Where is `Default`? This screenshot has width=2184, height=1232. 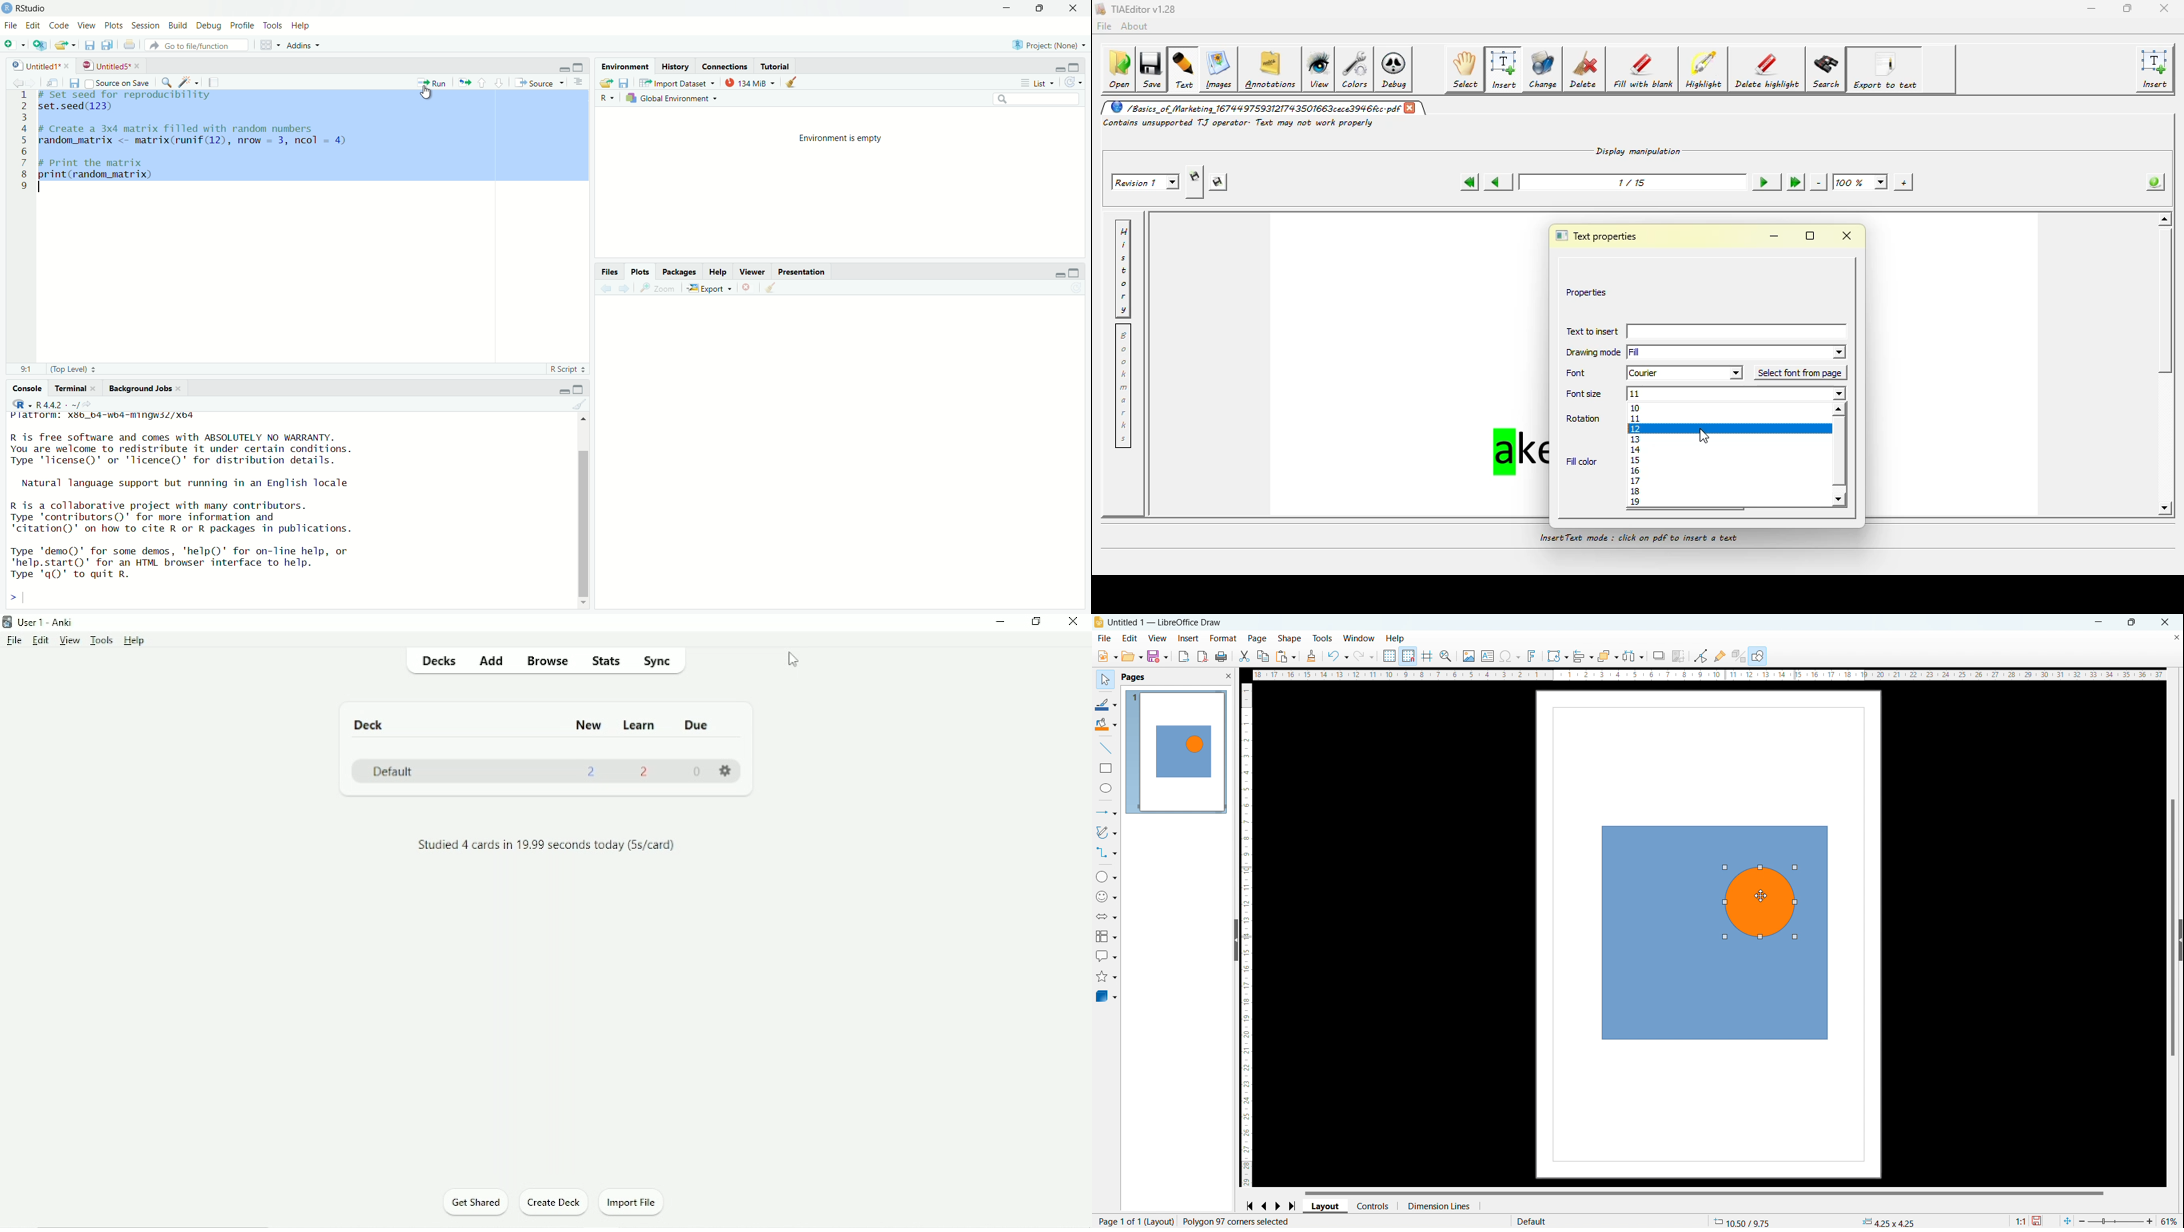 Default is located at coordinates (392, 771).